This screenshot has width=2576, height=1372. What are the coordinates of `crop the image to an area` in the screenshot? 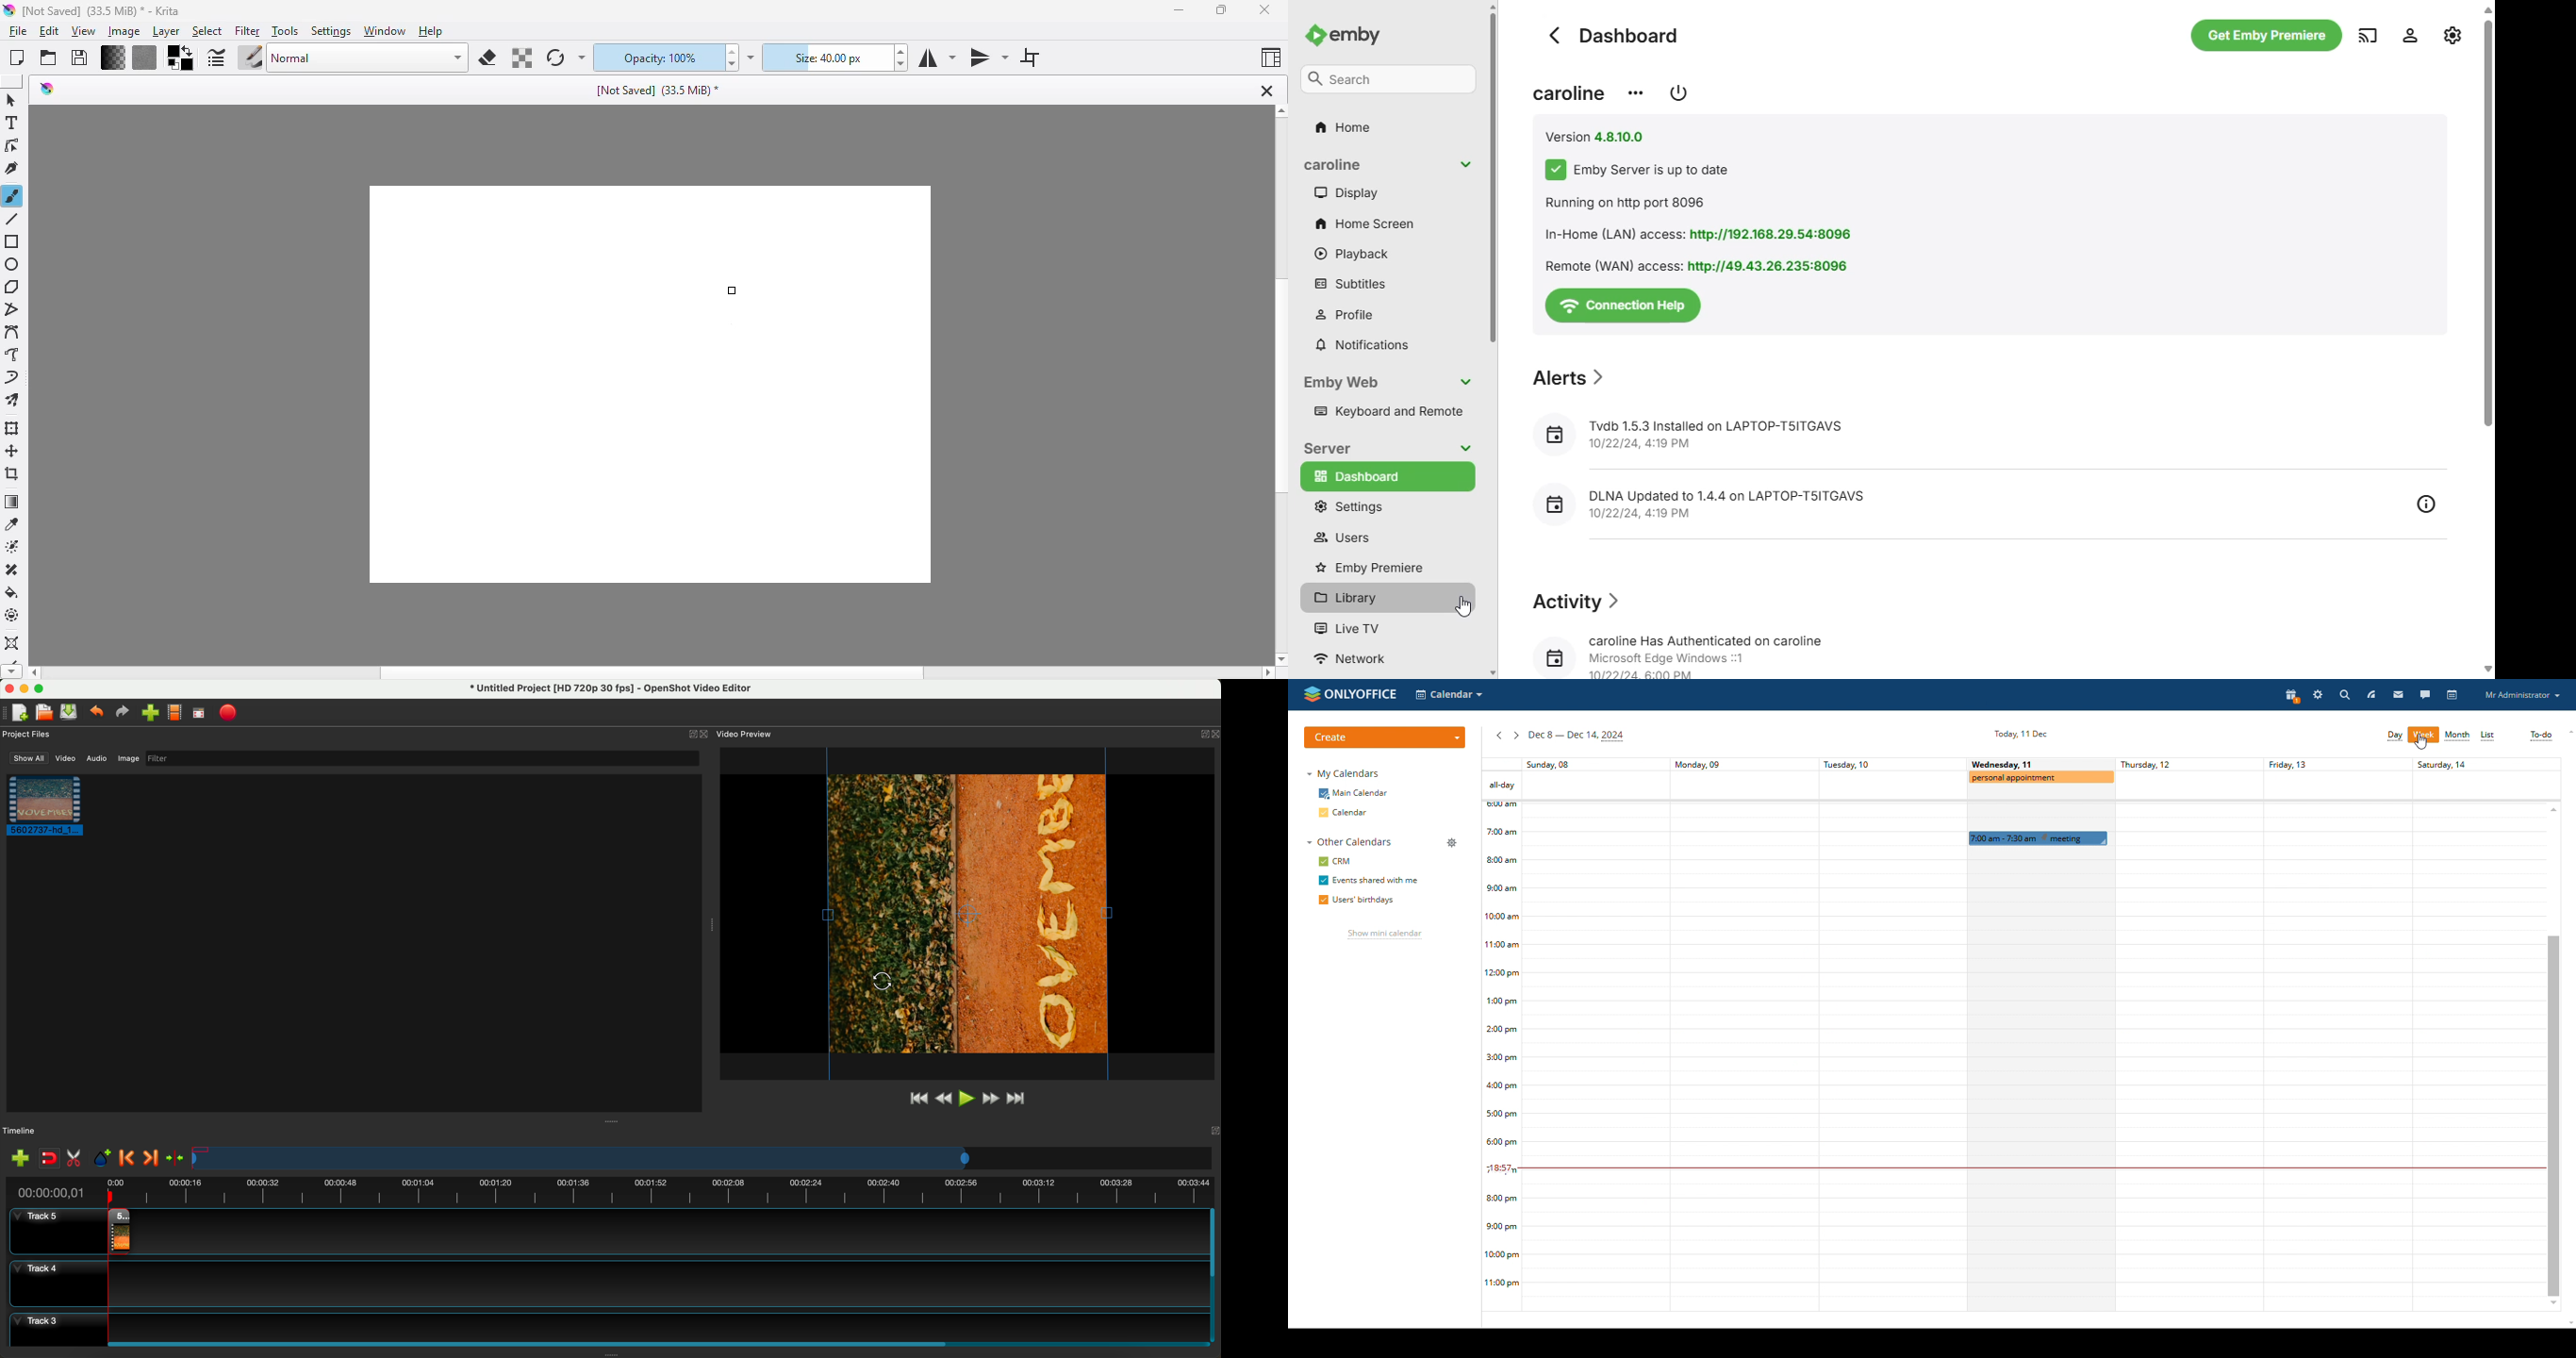 It's located at (12, 473).